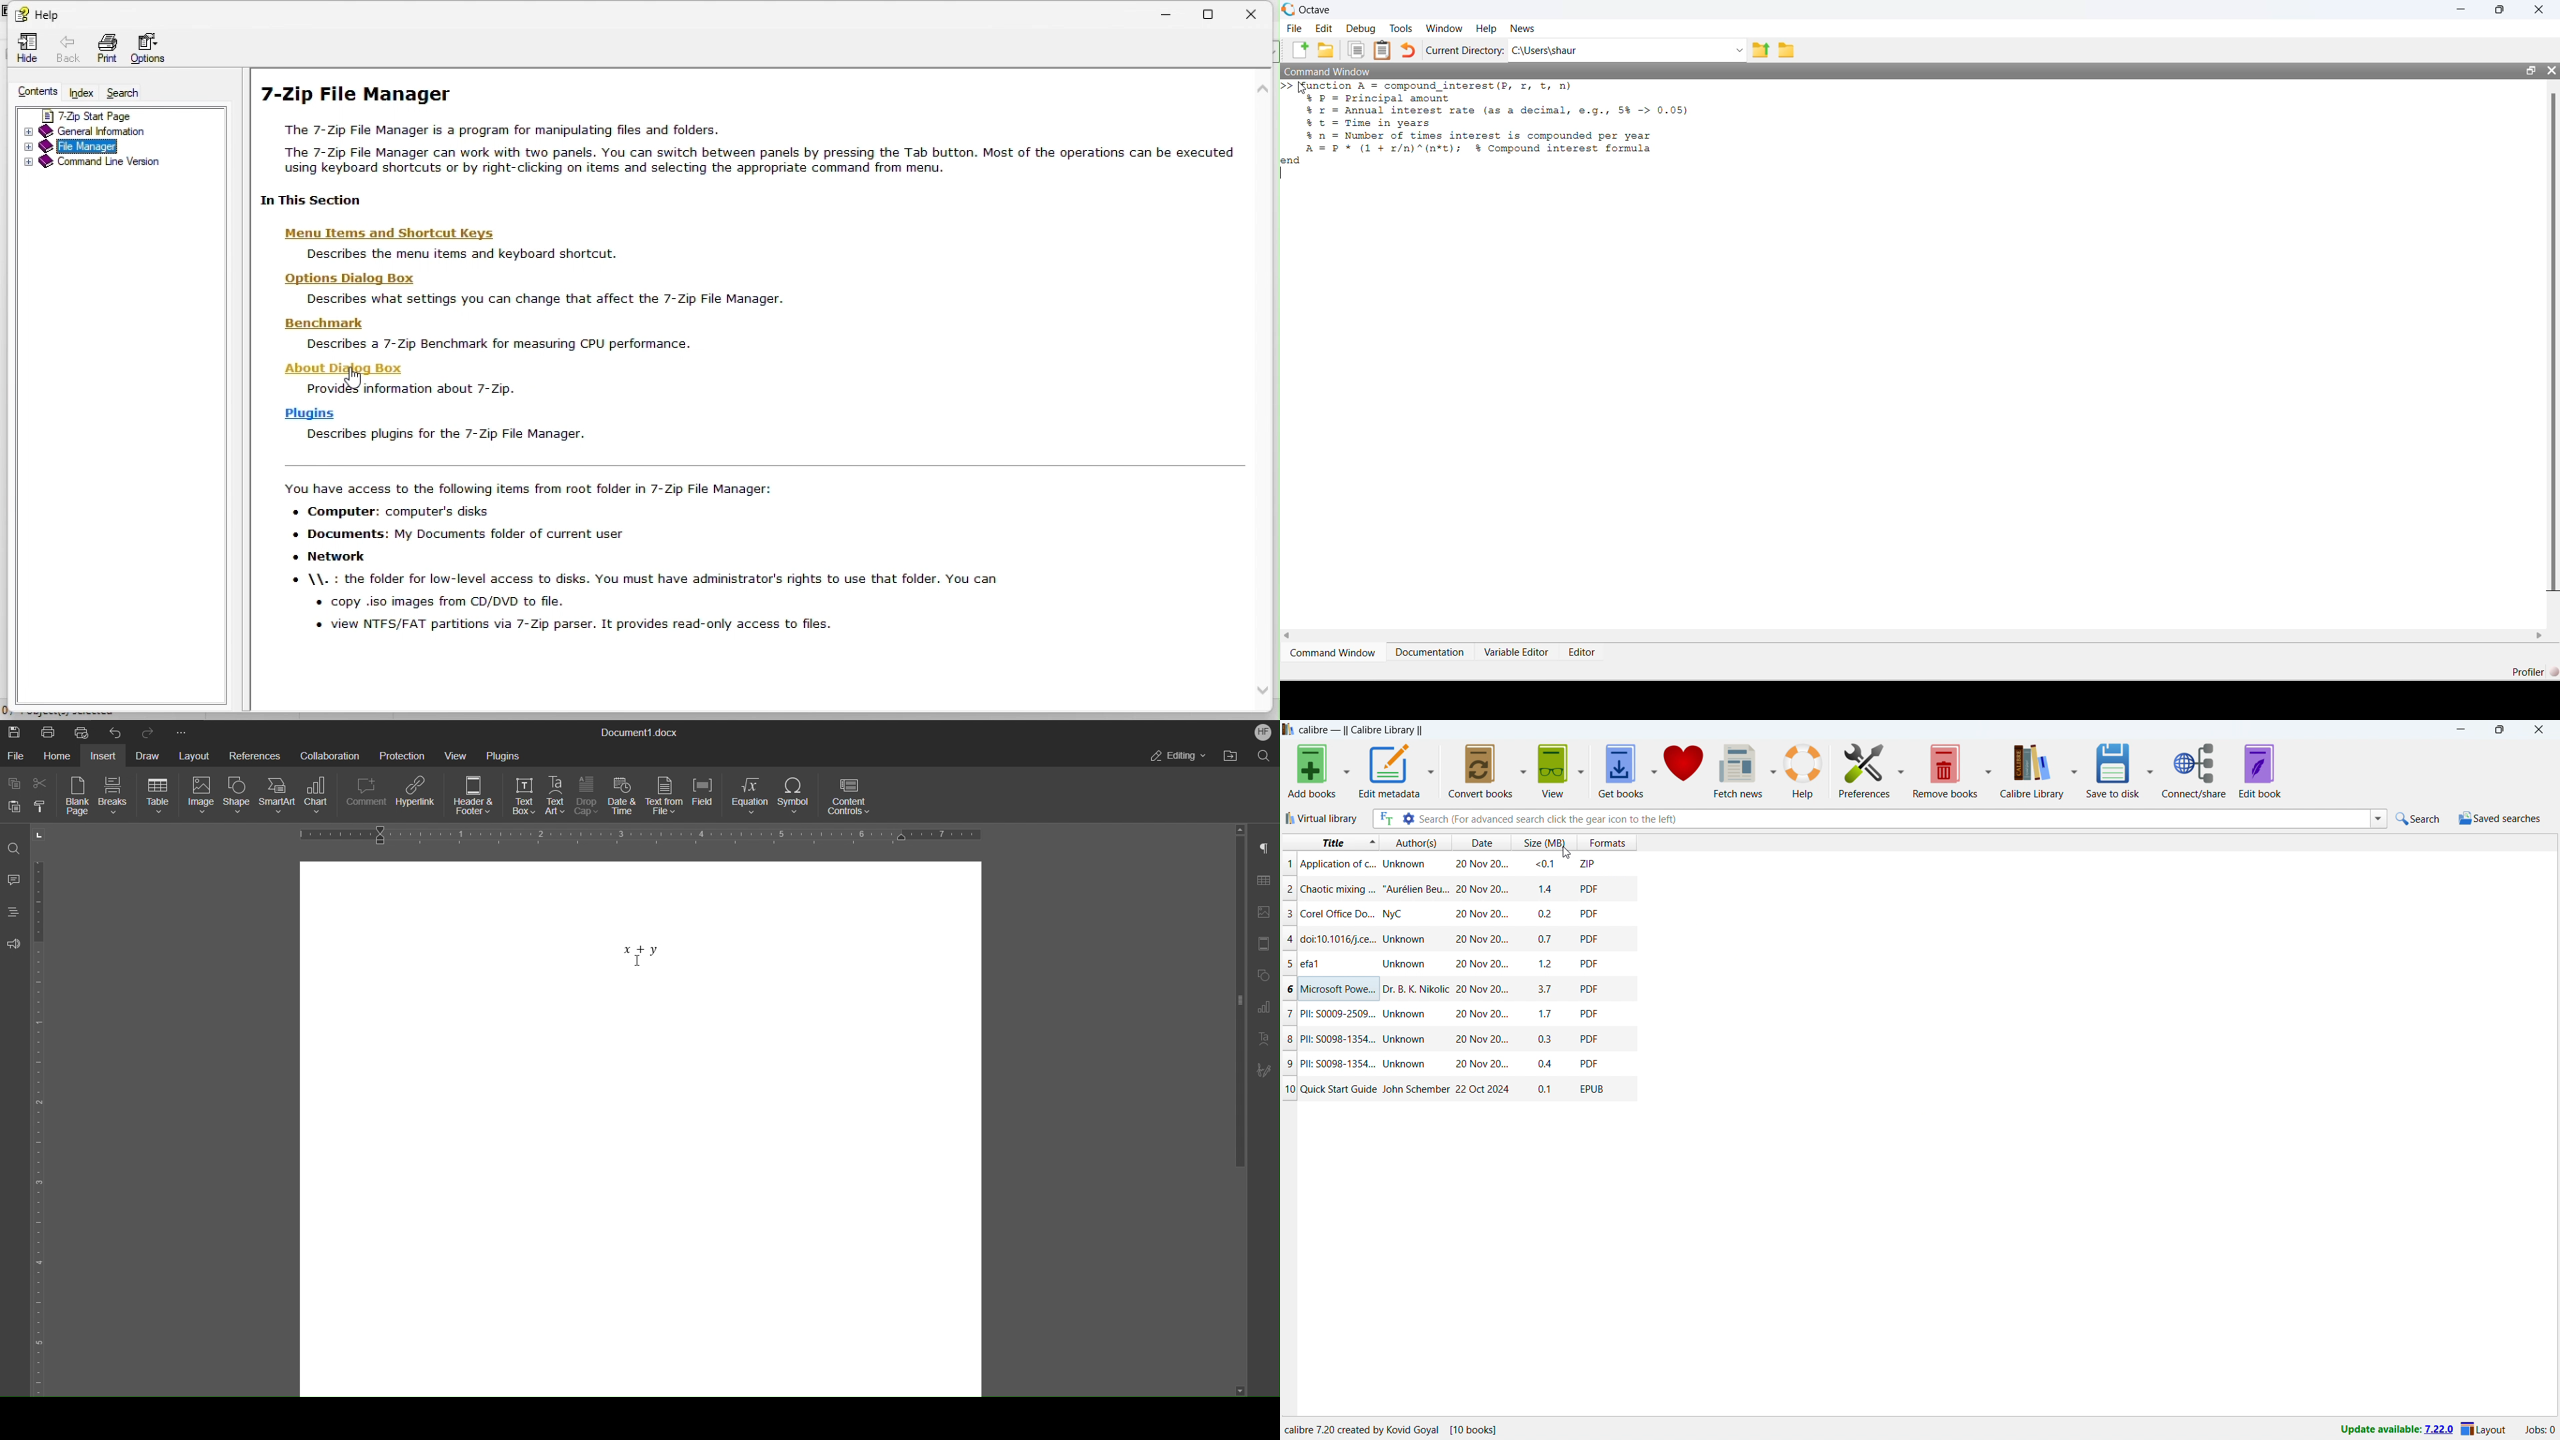  Describe the element at coordinates (1336, 1039) in the screenshot. I see `title` at that location.